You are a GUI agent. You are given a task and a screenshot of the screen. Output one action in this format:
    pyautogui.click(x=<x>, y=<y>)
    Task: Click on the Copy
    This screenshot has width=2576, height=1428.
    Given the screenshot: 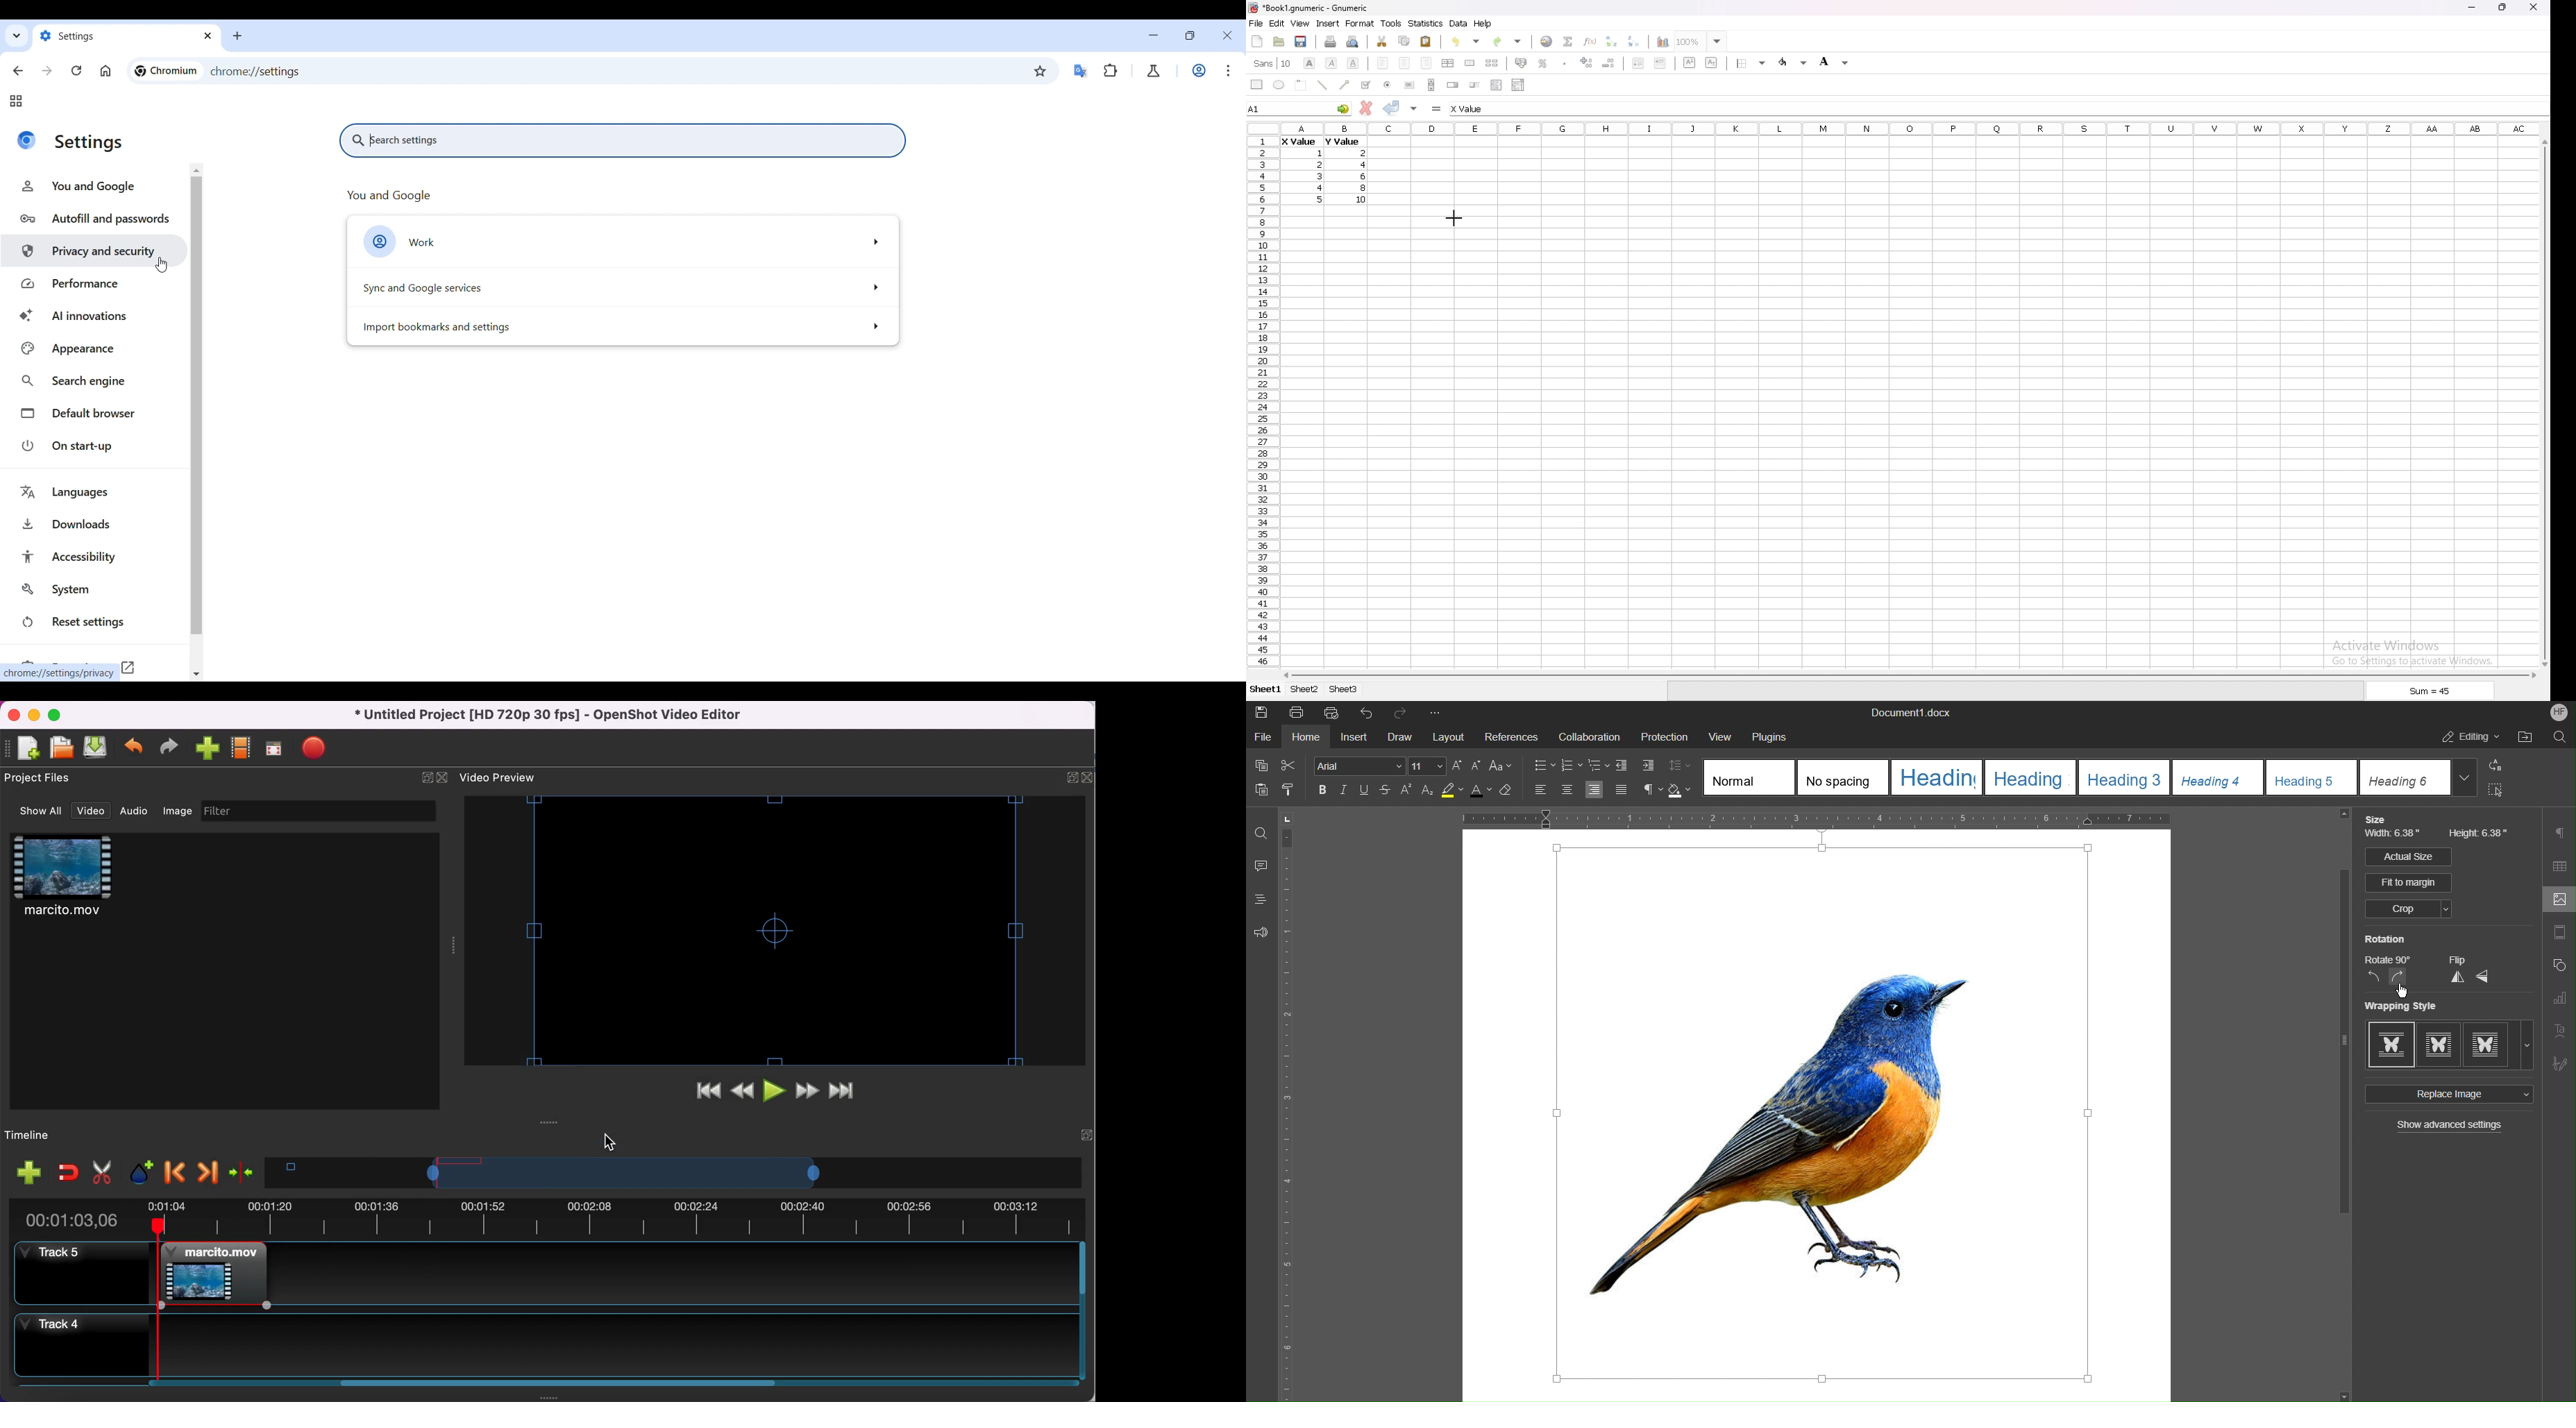 What is the action you would take?
    pyautogui.click(x=1260, y=766)
    